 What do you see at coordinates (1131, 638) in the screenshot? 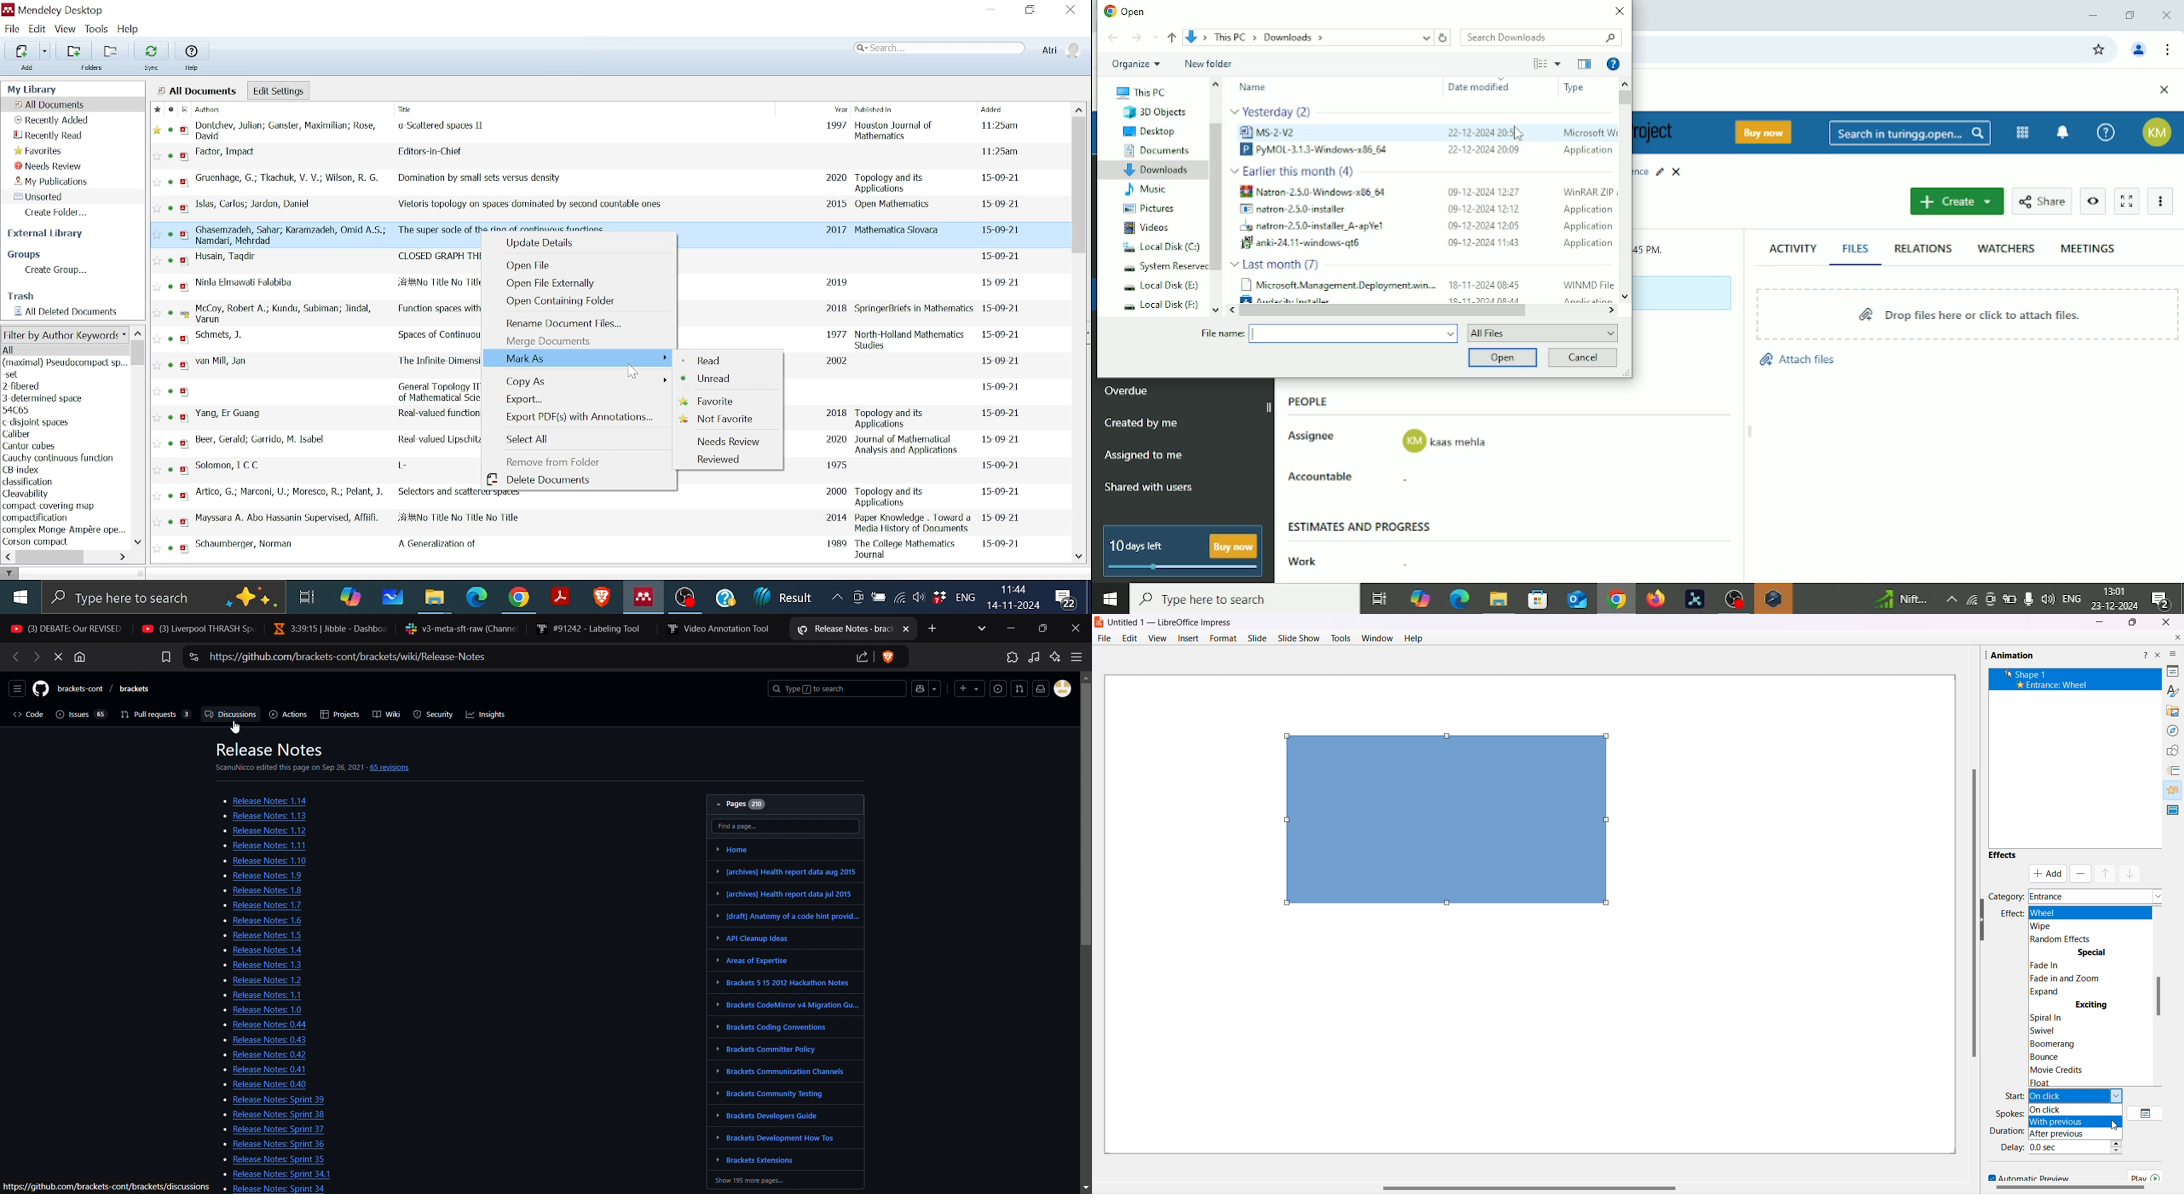
I see `Edit` at bounding box center [1131, 638].